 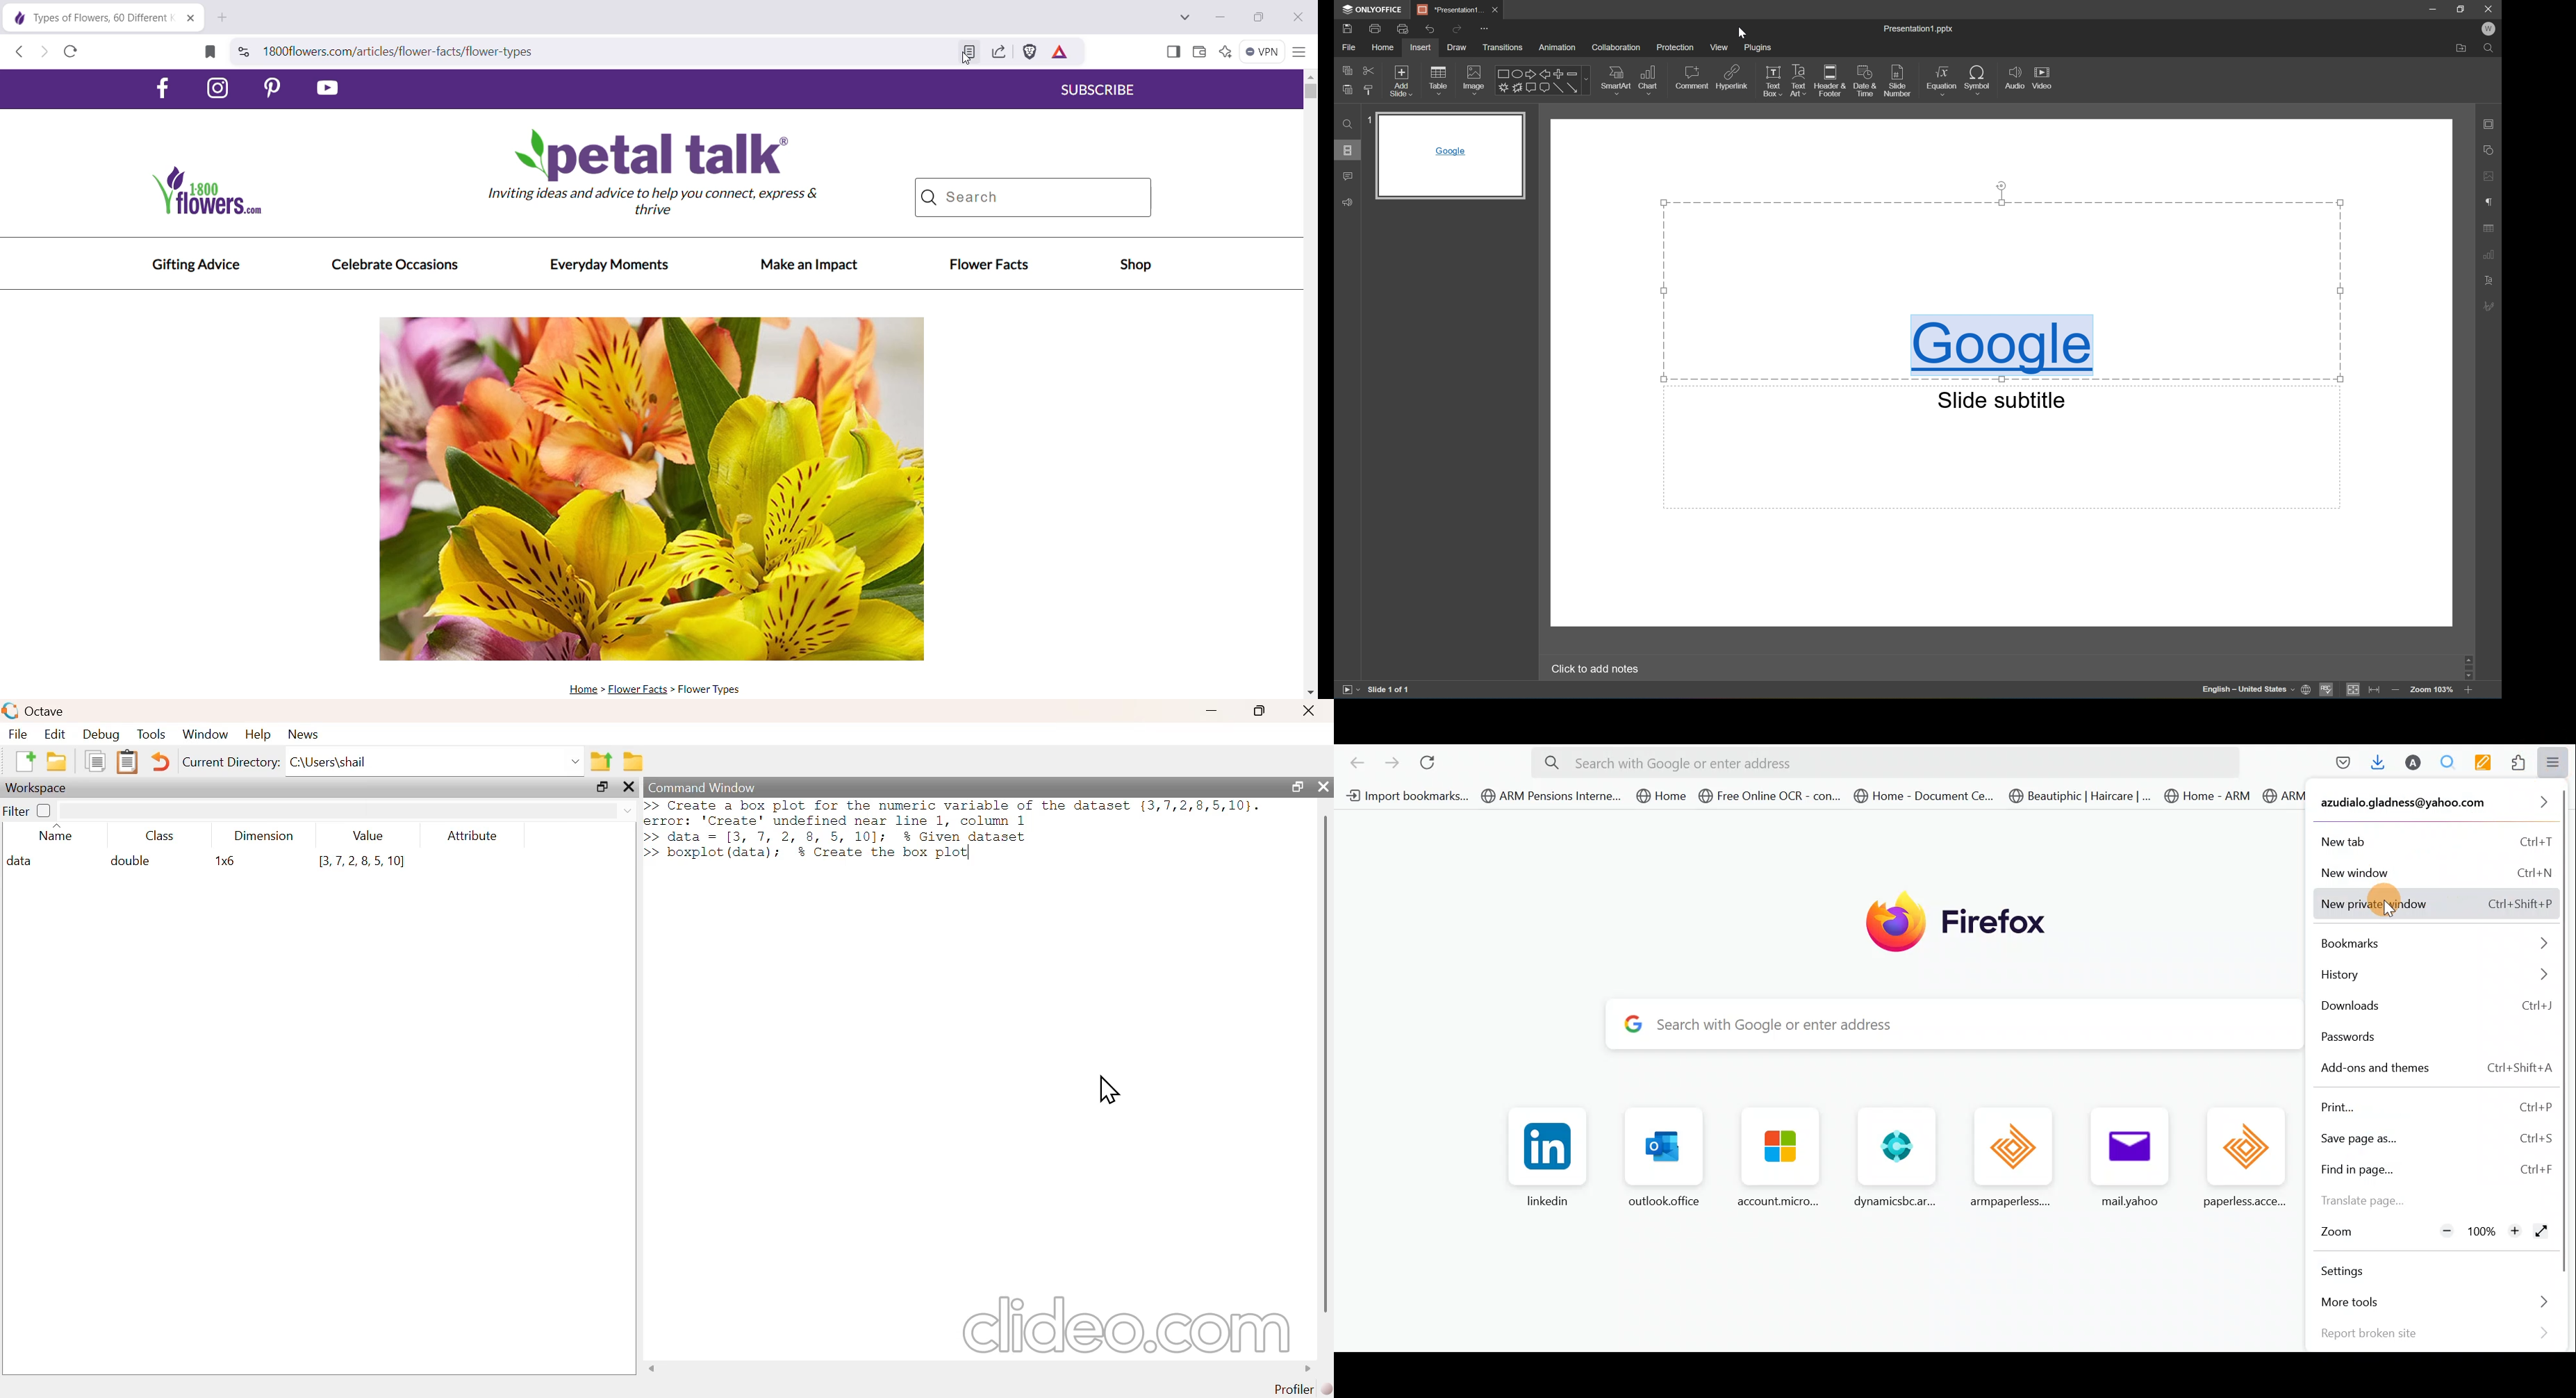 I want to click on Insert, so click(x=1423, y=47).